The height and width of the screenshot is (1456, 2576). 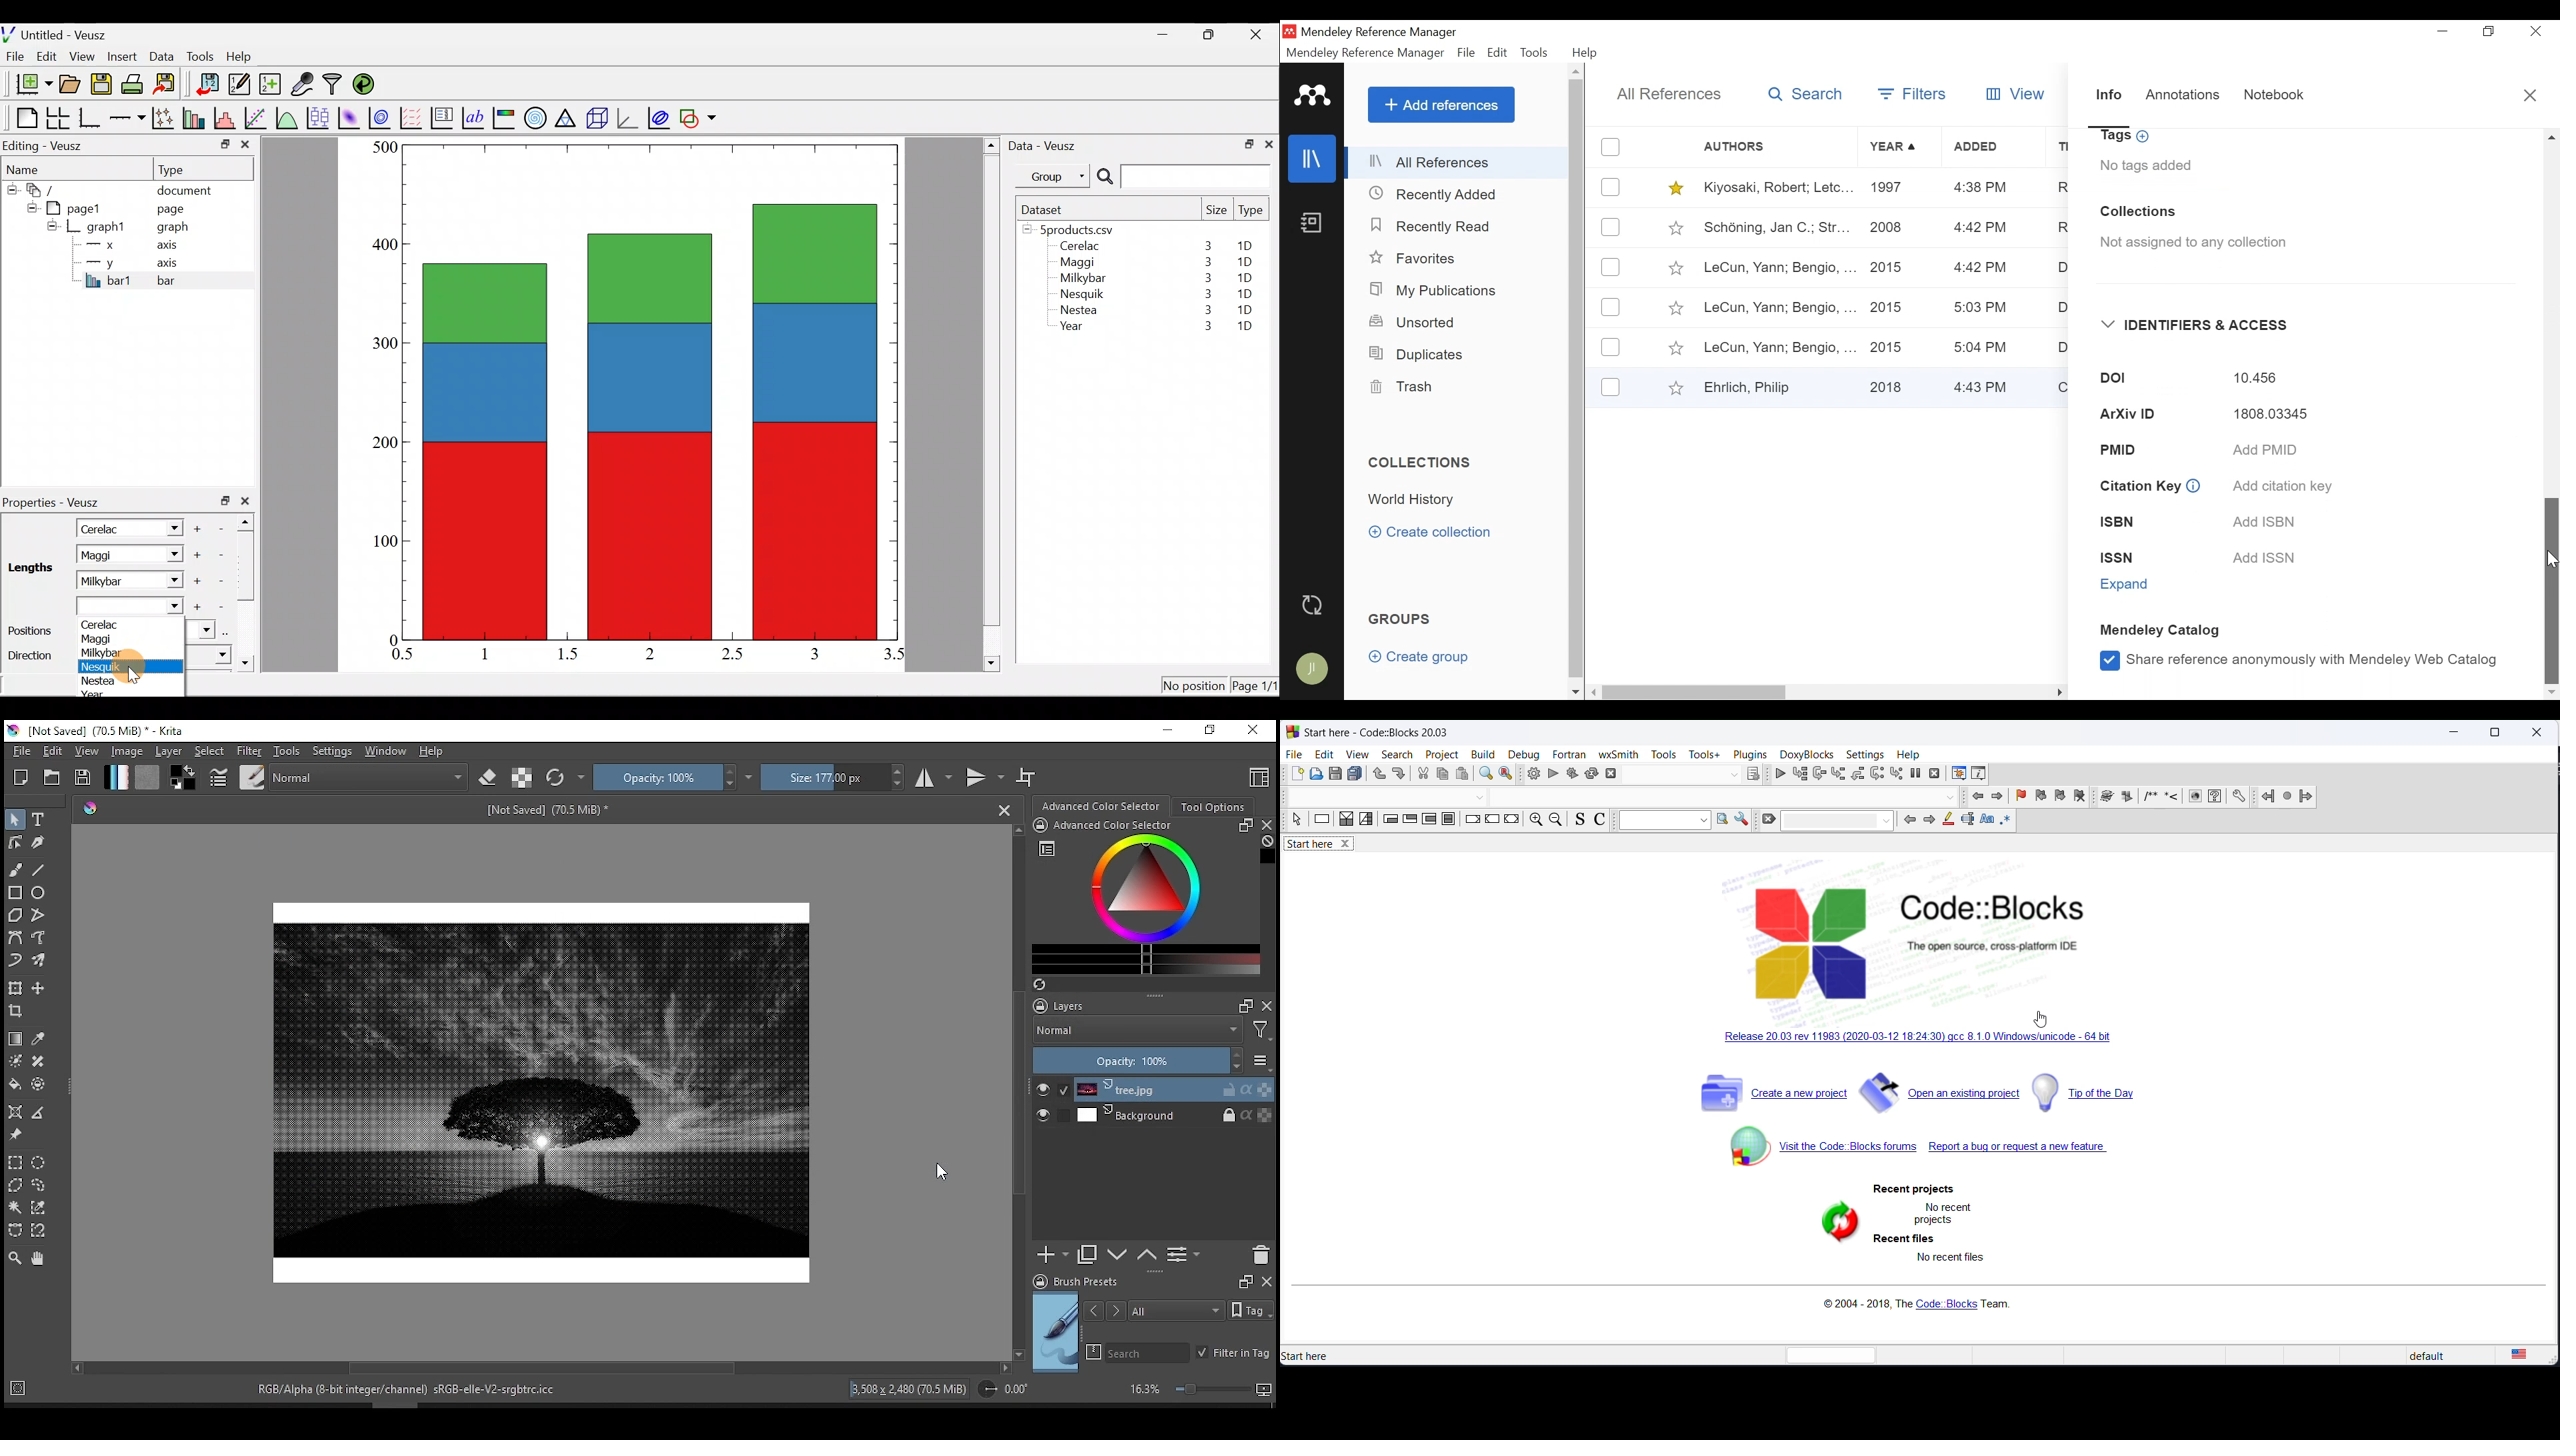 What do you see at coordinates (2423, 1357) in the screenshot?
I see `default` at bounding box center [2423, 1357].